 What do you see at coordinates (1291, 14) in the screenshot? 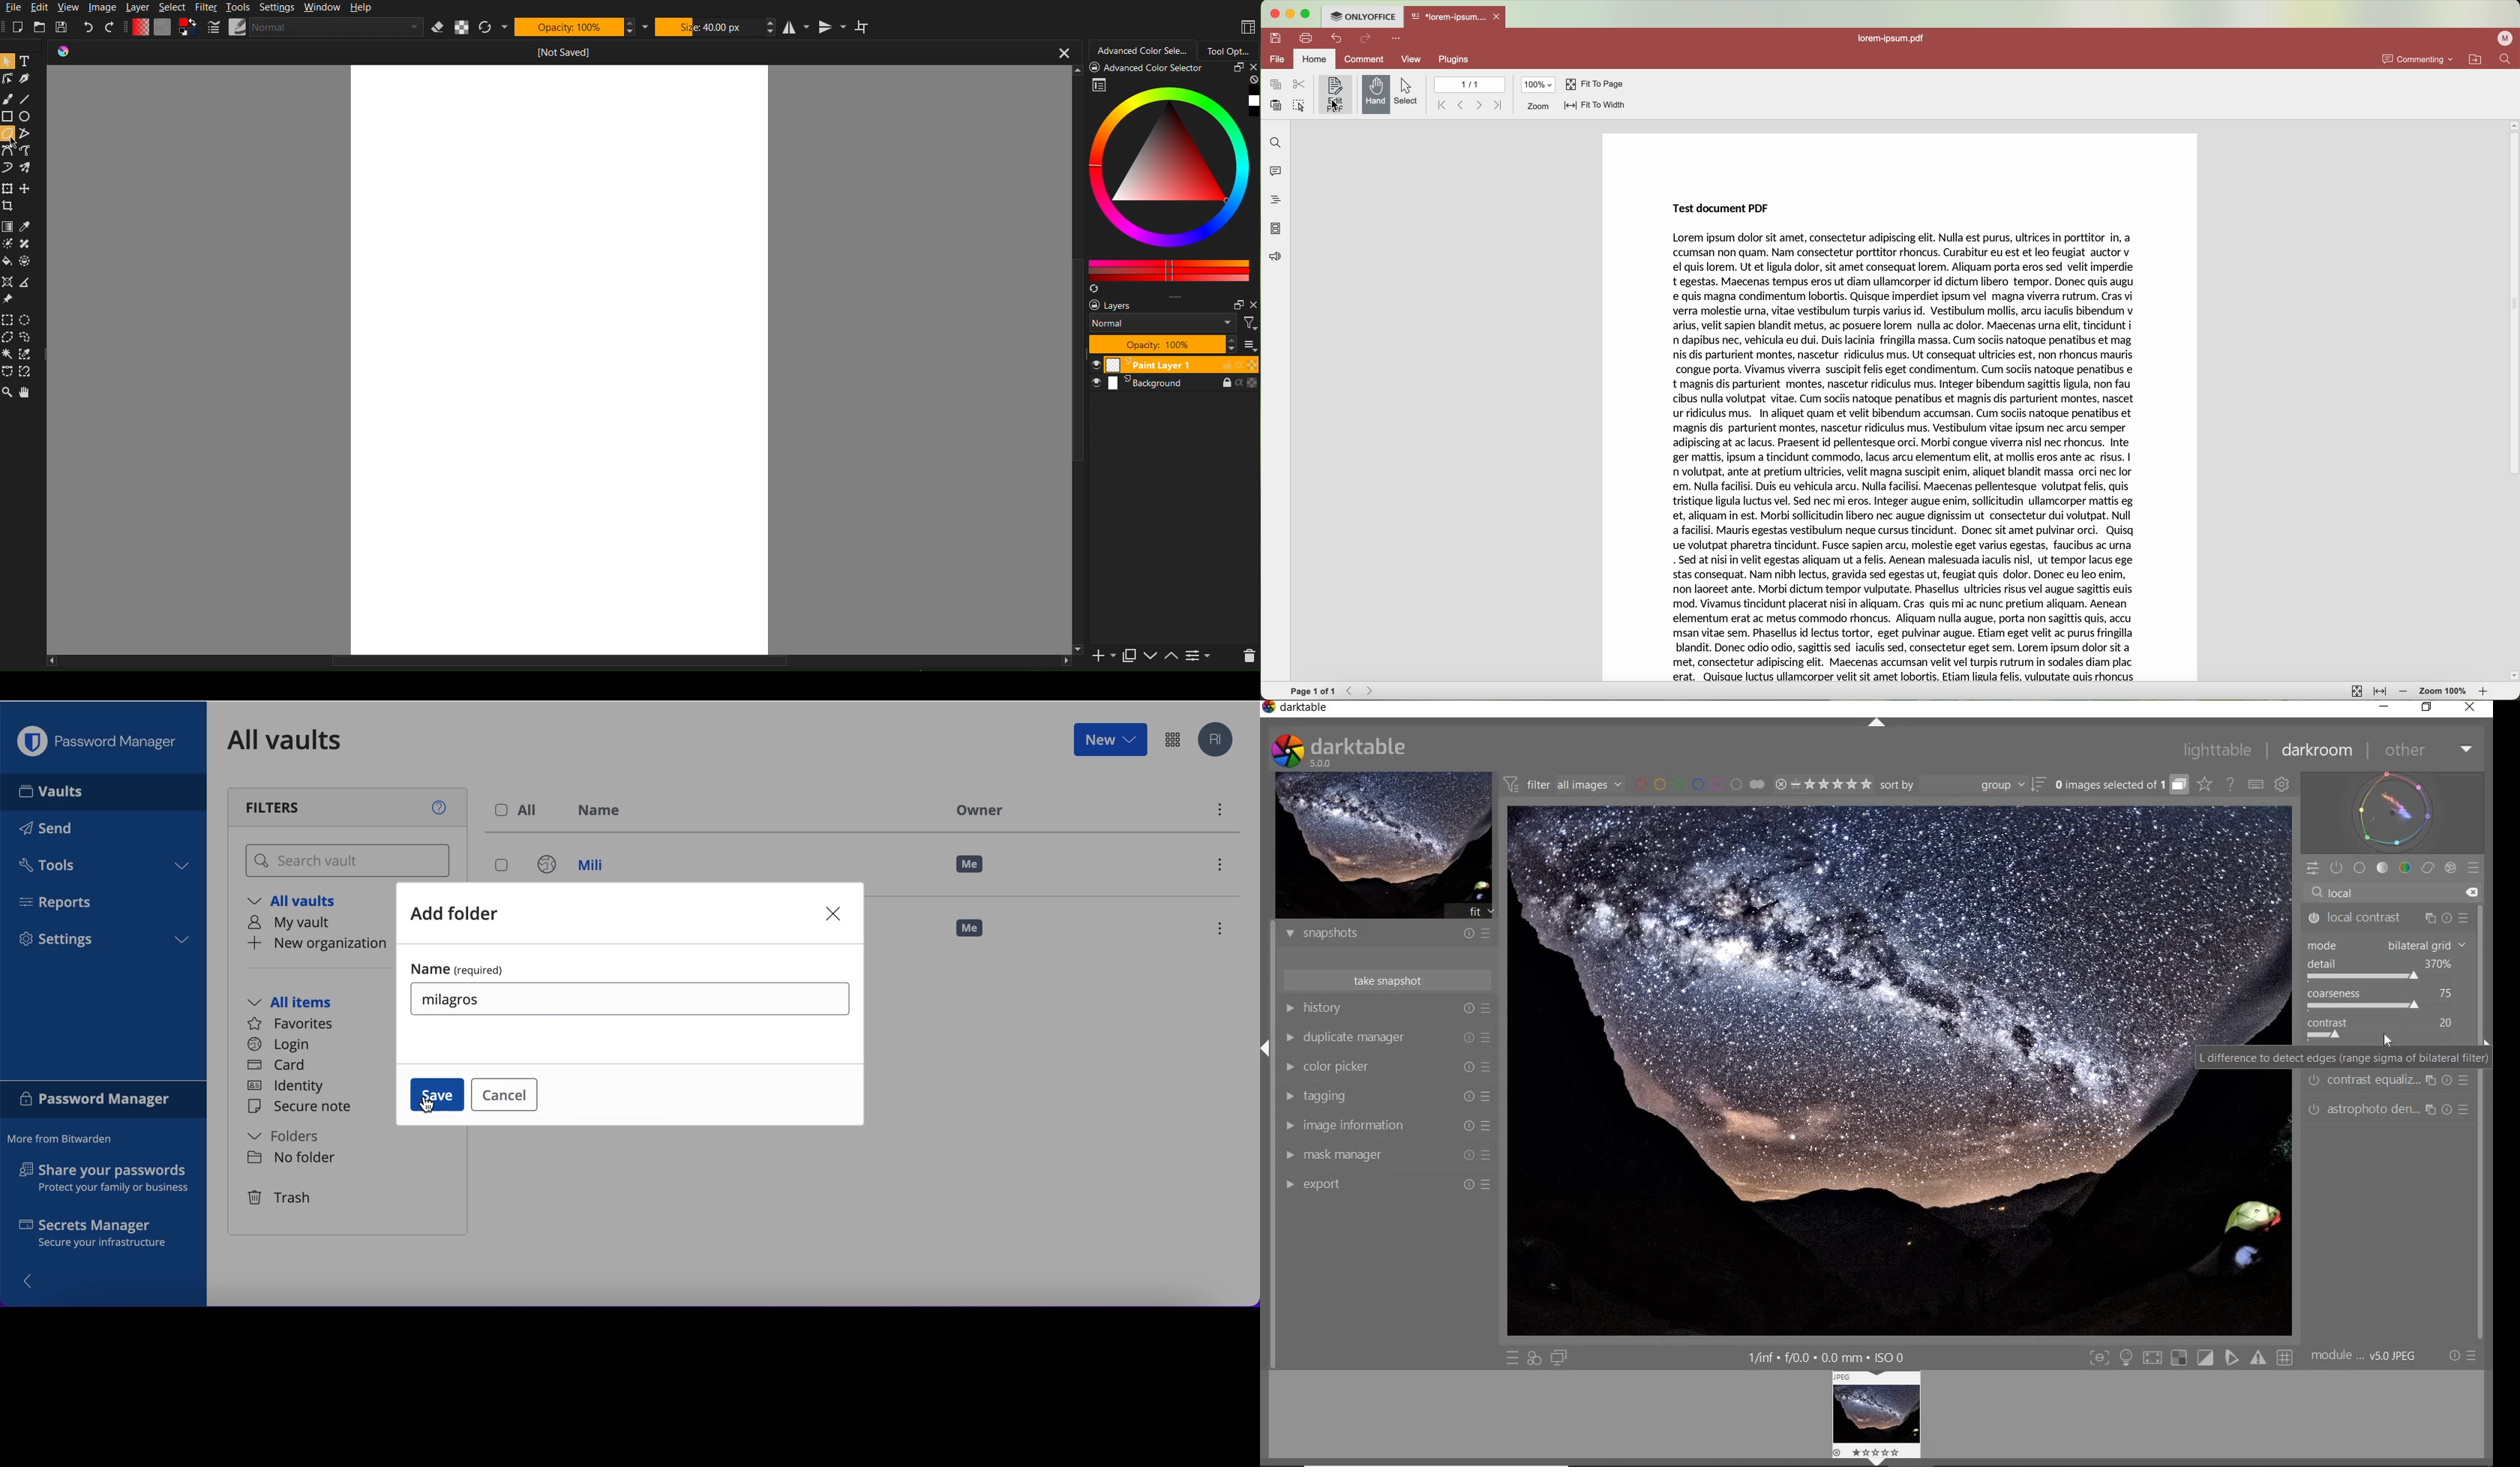
I see `minimize` at bounding box center [1291, 14].